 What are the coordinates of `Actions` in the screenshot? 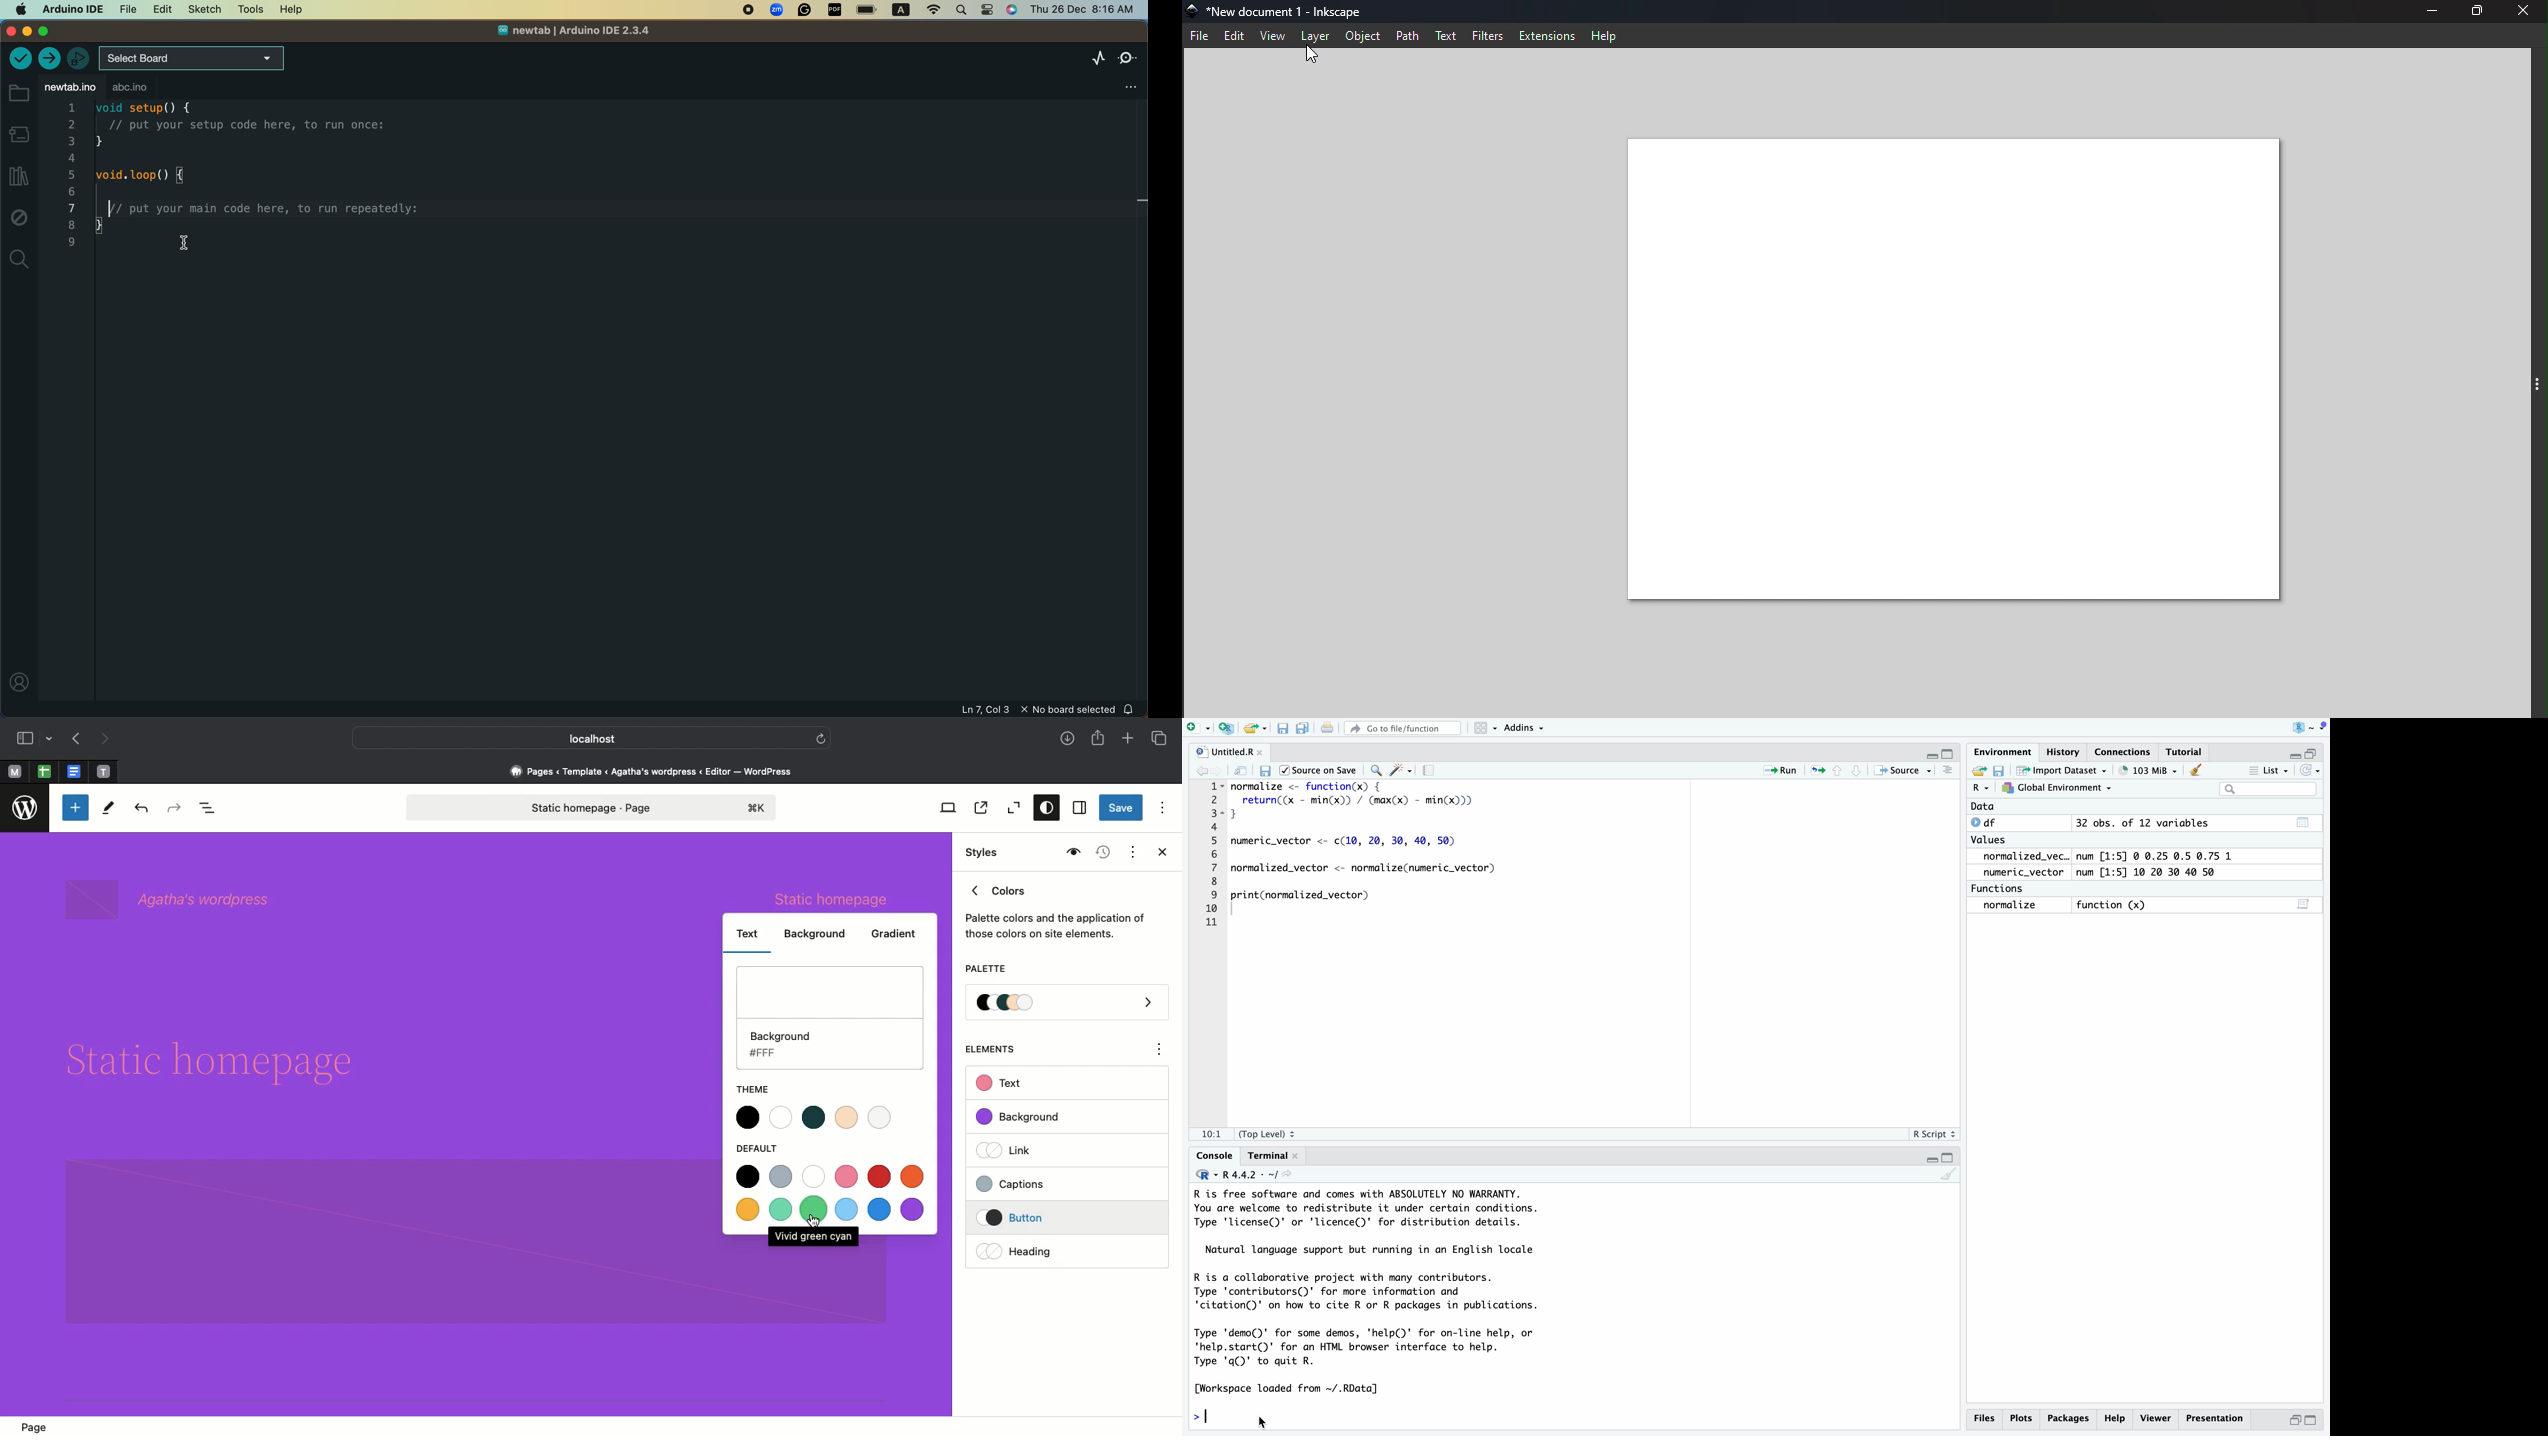 It's located at (1132, 850).